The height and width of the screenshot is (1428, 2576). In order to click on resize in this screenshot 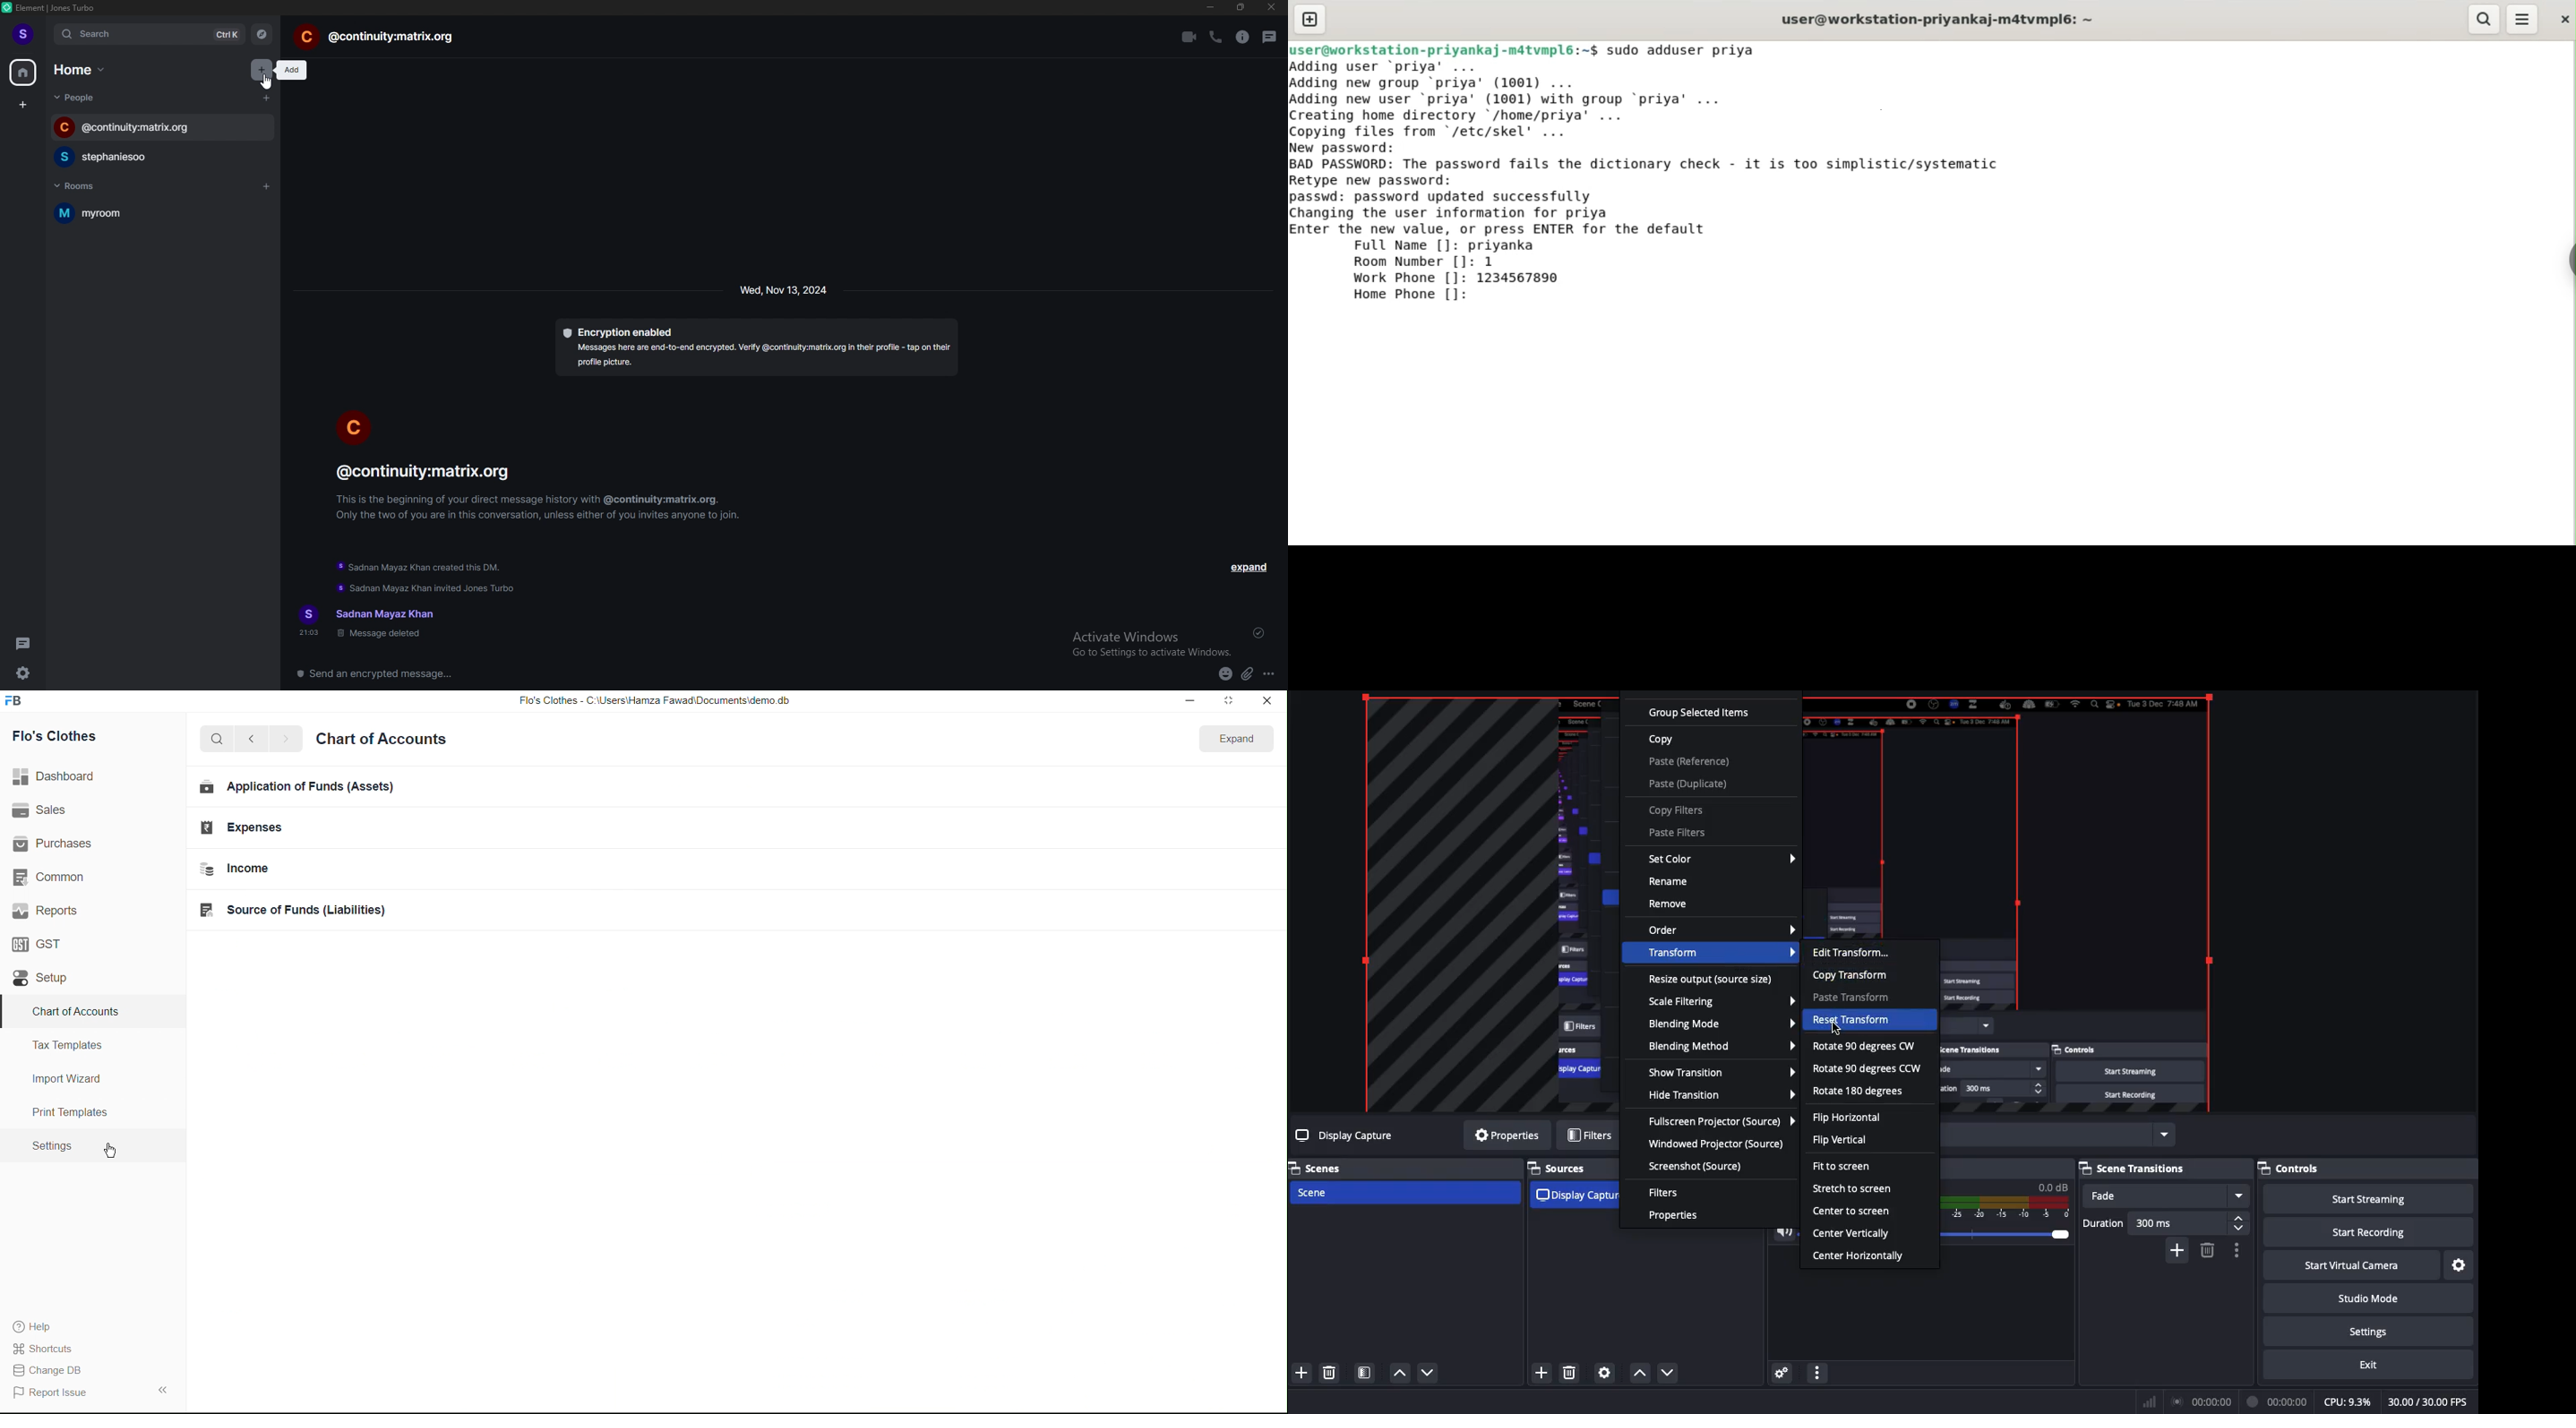, I will do `click(1242, 7)`.